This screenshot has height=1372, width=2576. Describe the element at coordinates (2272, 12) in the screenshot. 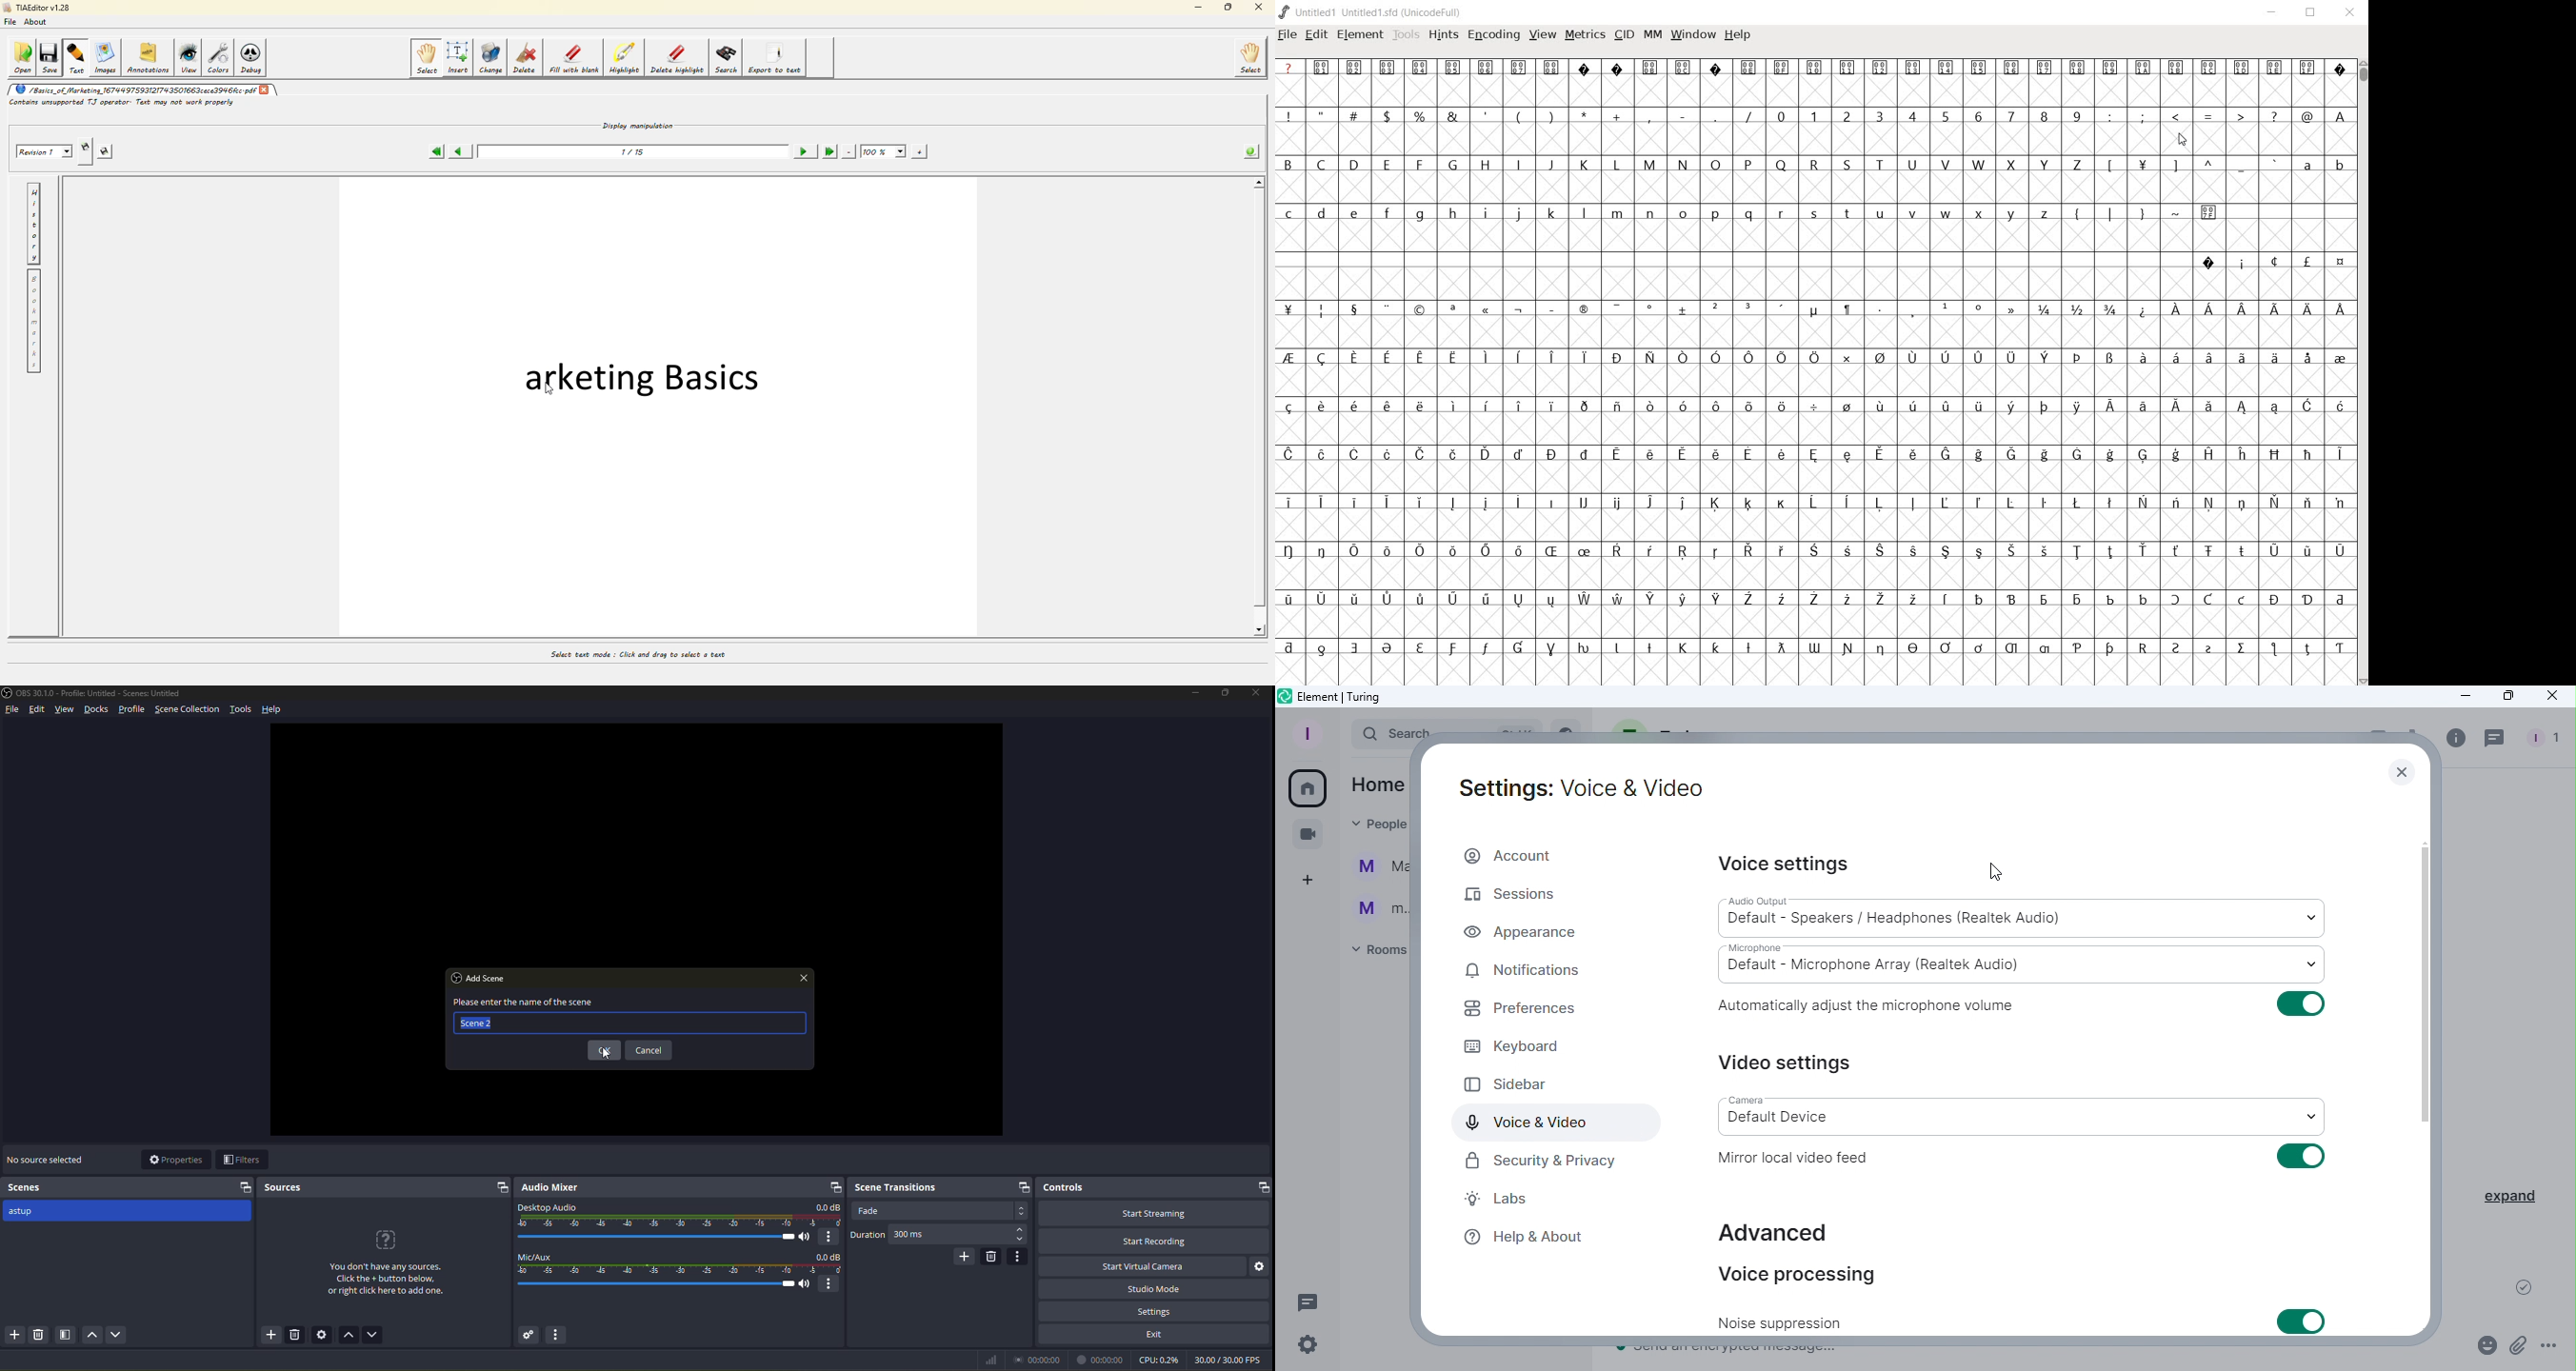

I see `minimize` at that location.